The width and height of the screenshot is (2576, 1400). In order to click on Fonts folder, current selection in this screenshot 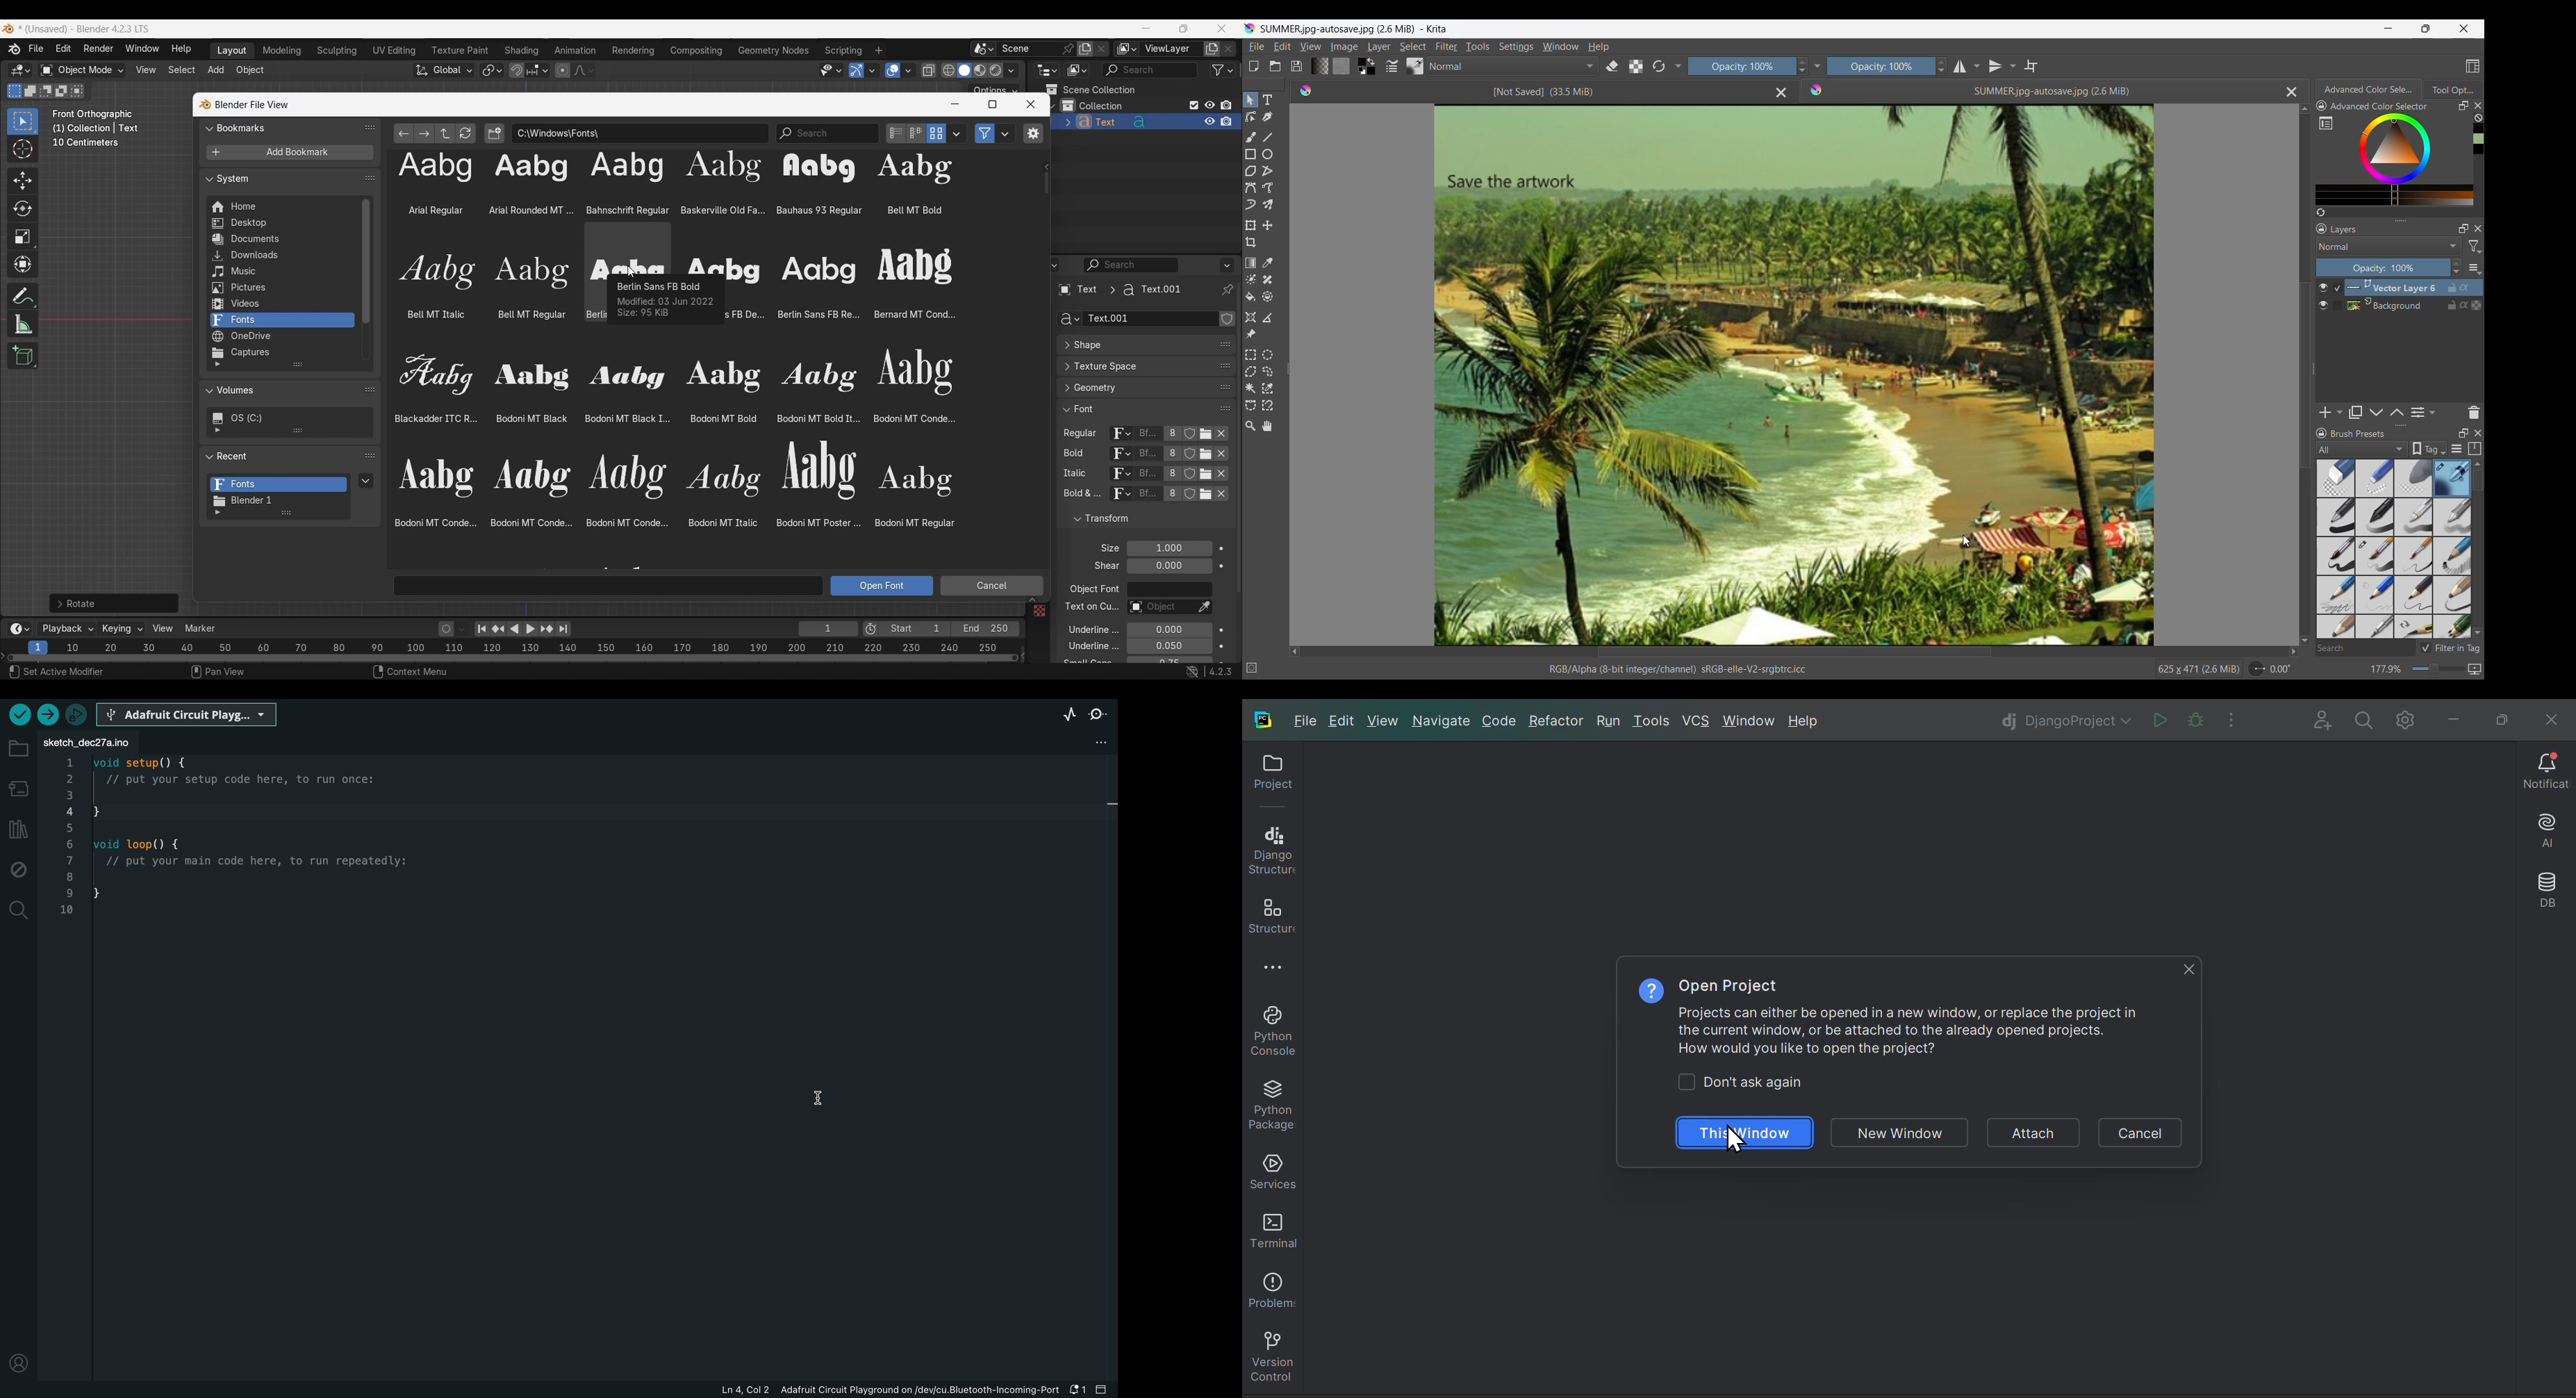, I will do `click(281, 320)`.